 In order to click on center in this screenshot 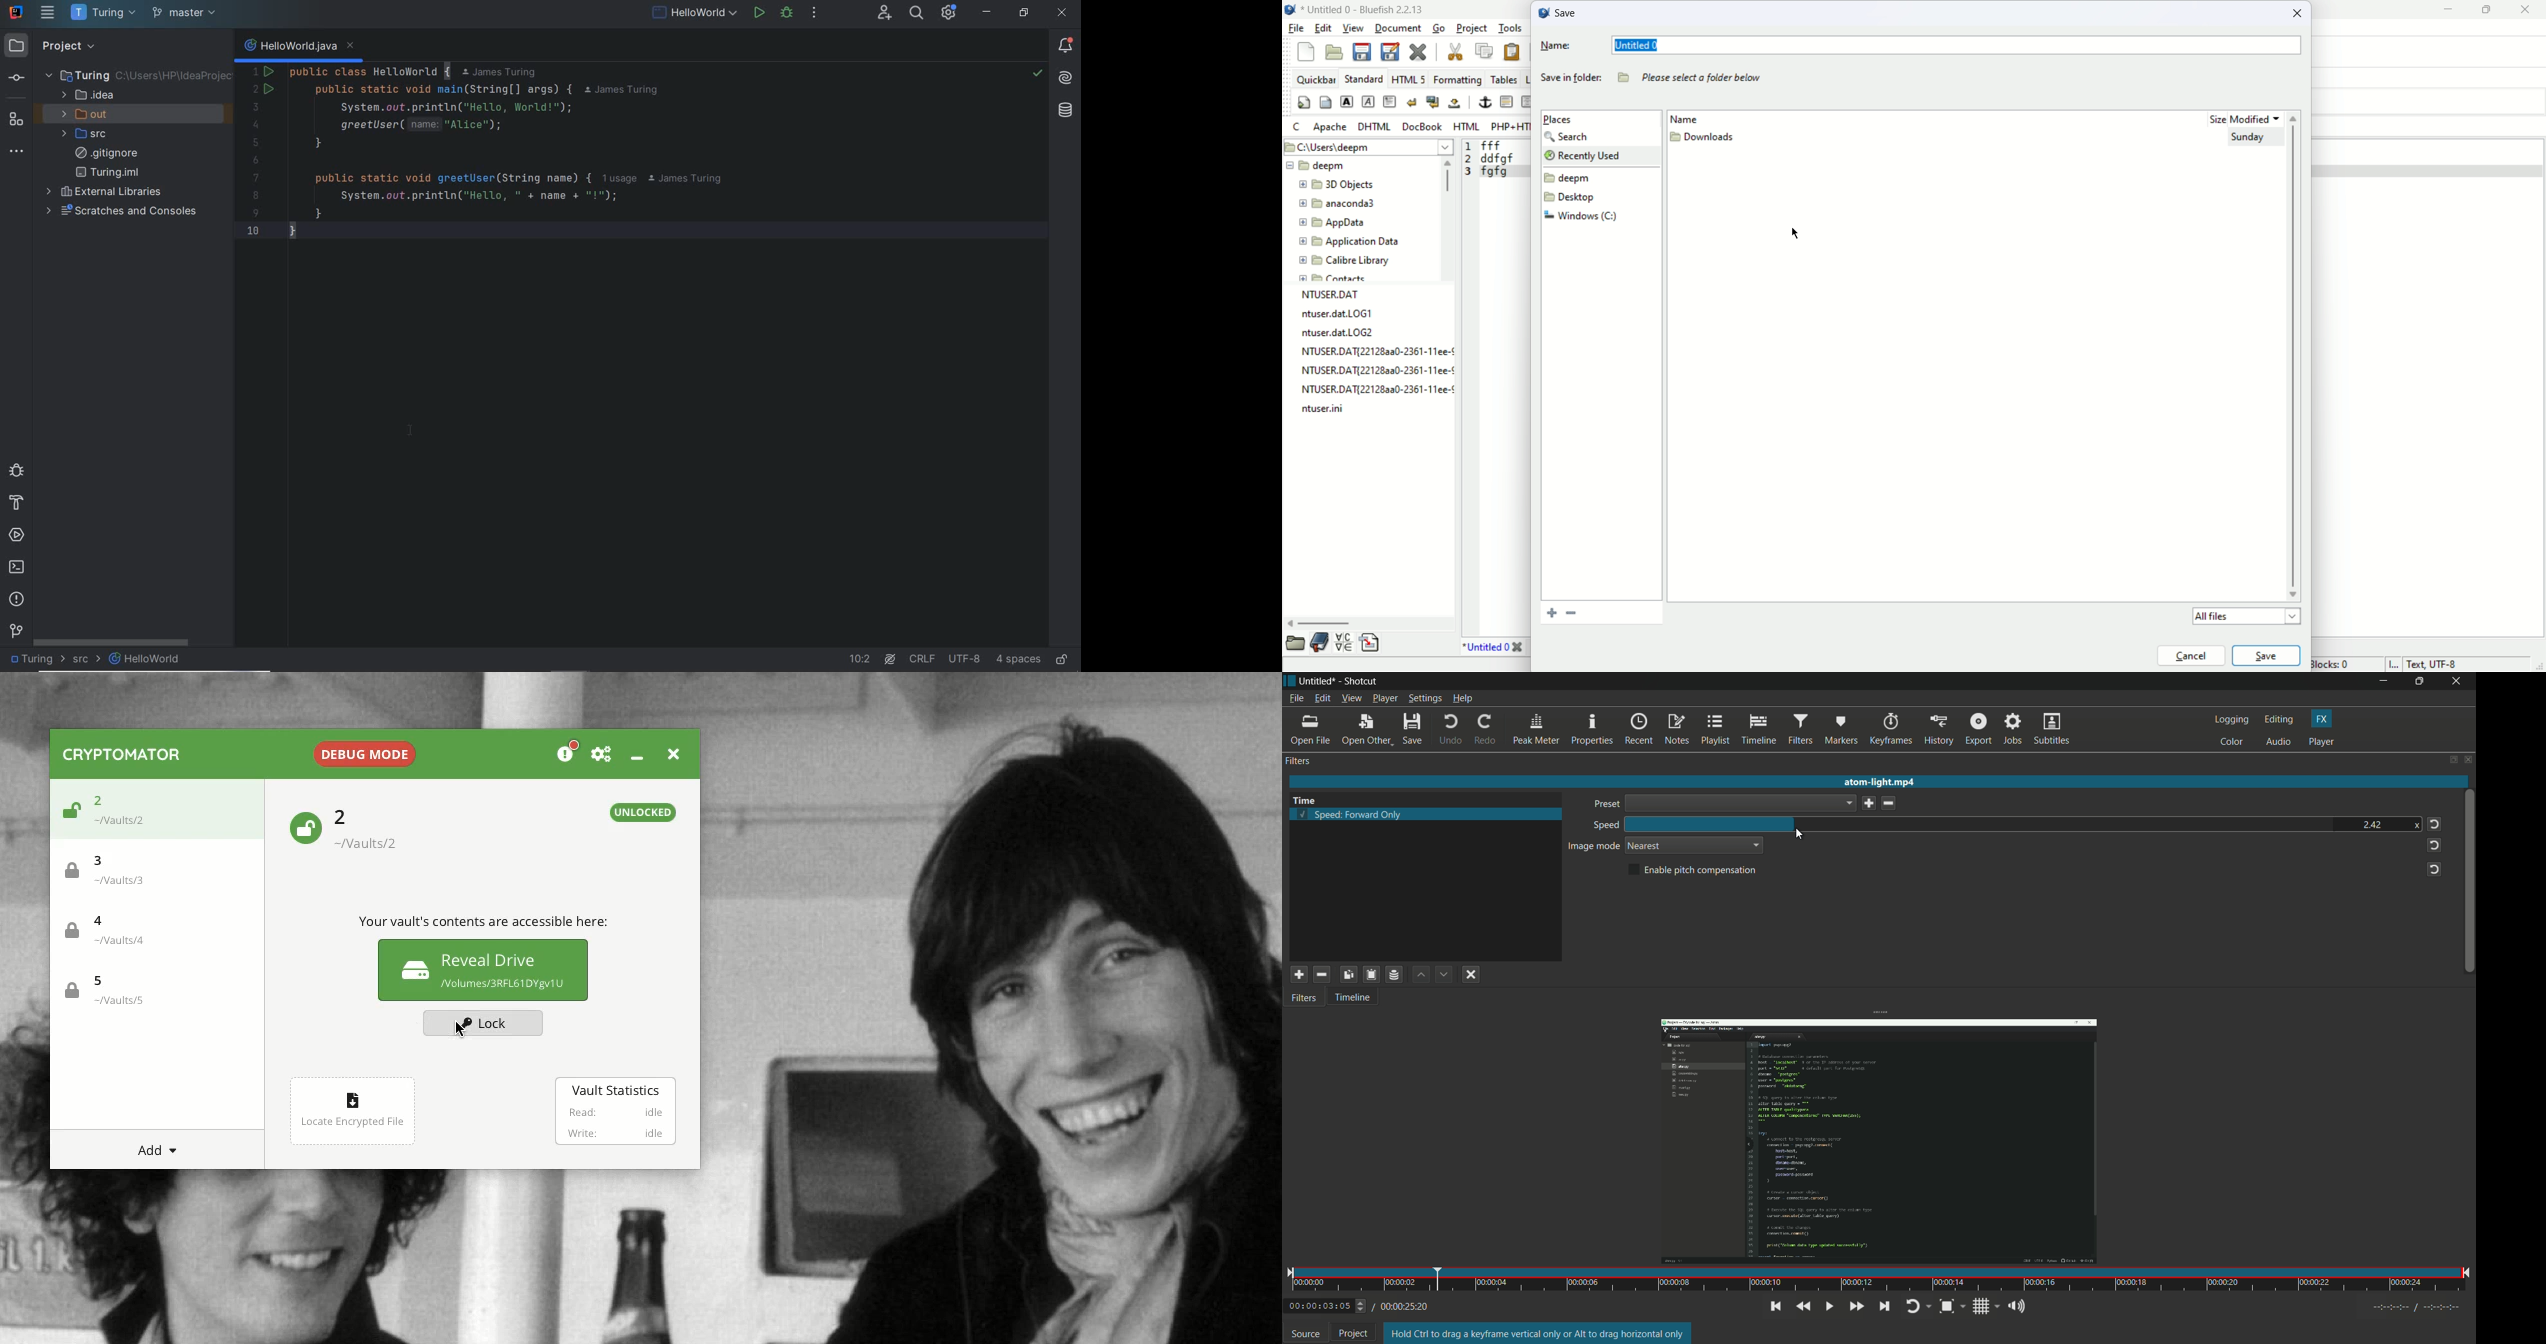, I will do `click(1528, 102)`.